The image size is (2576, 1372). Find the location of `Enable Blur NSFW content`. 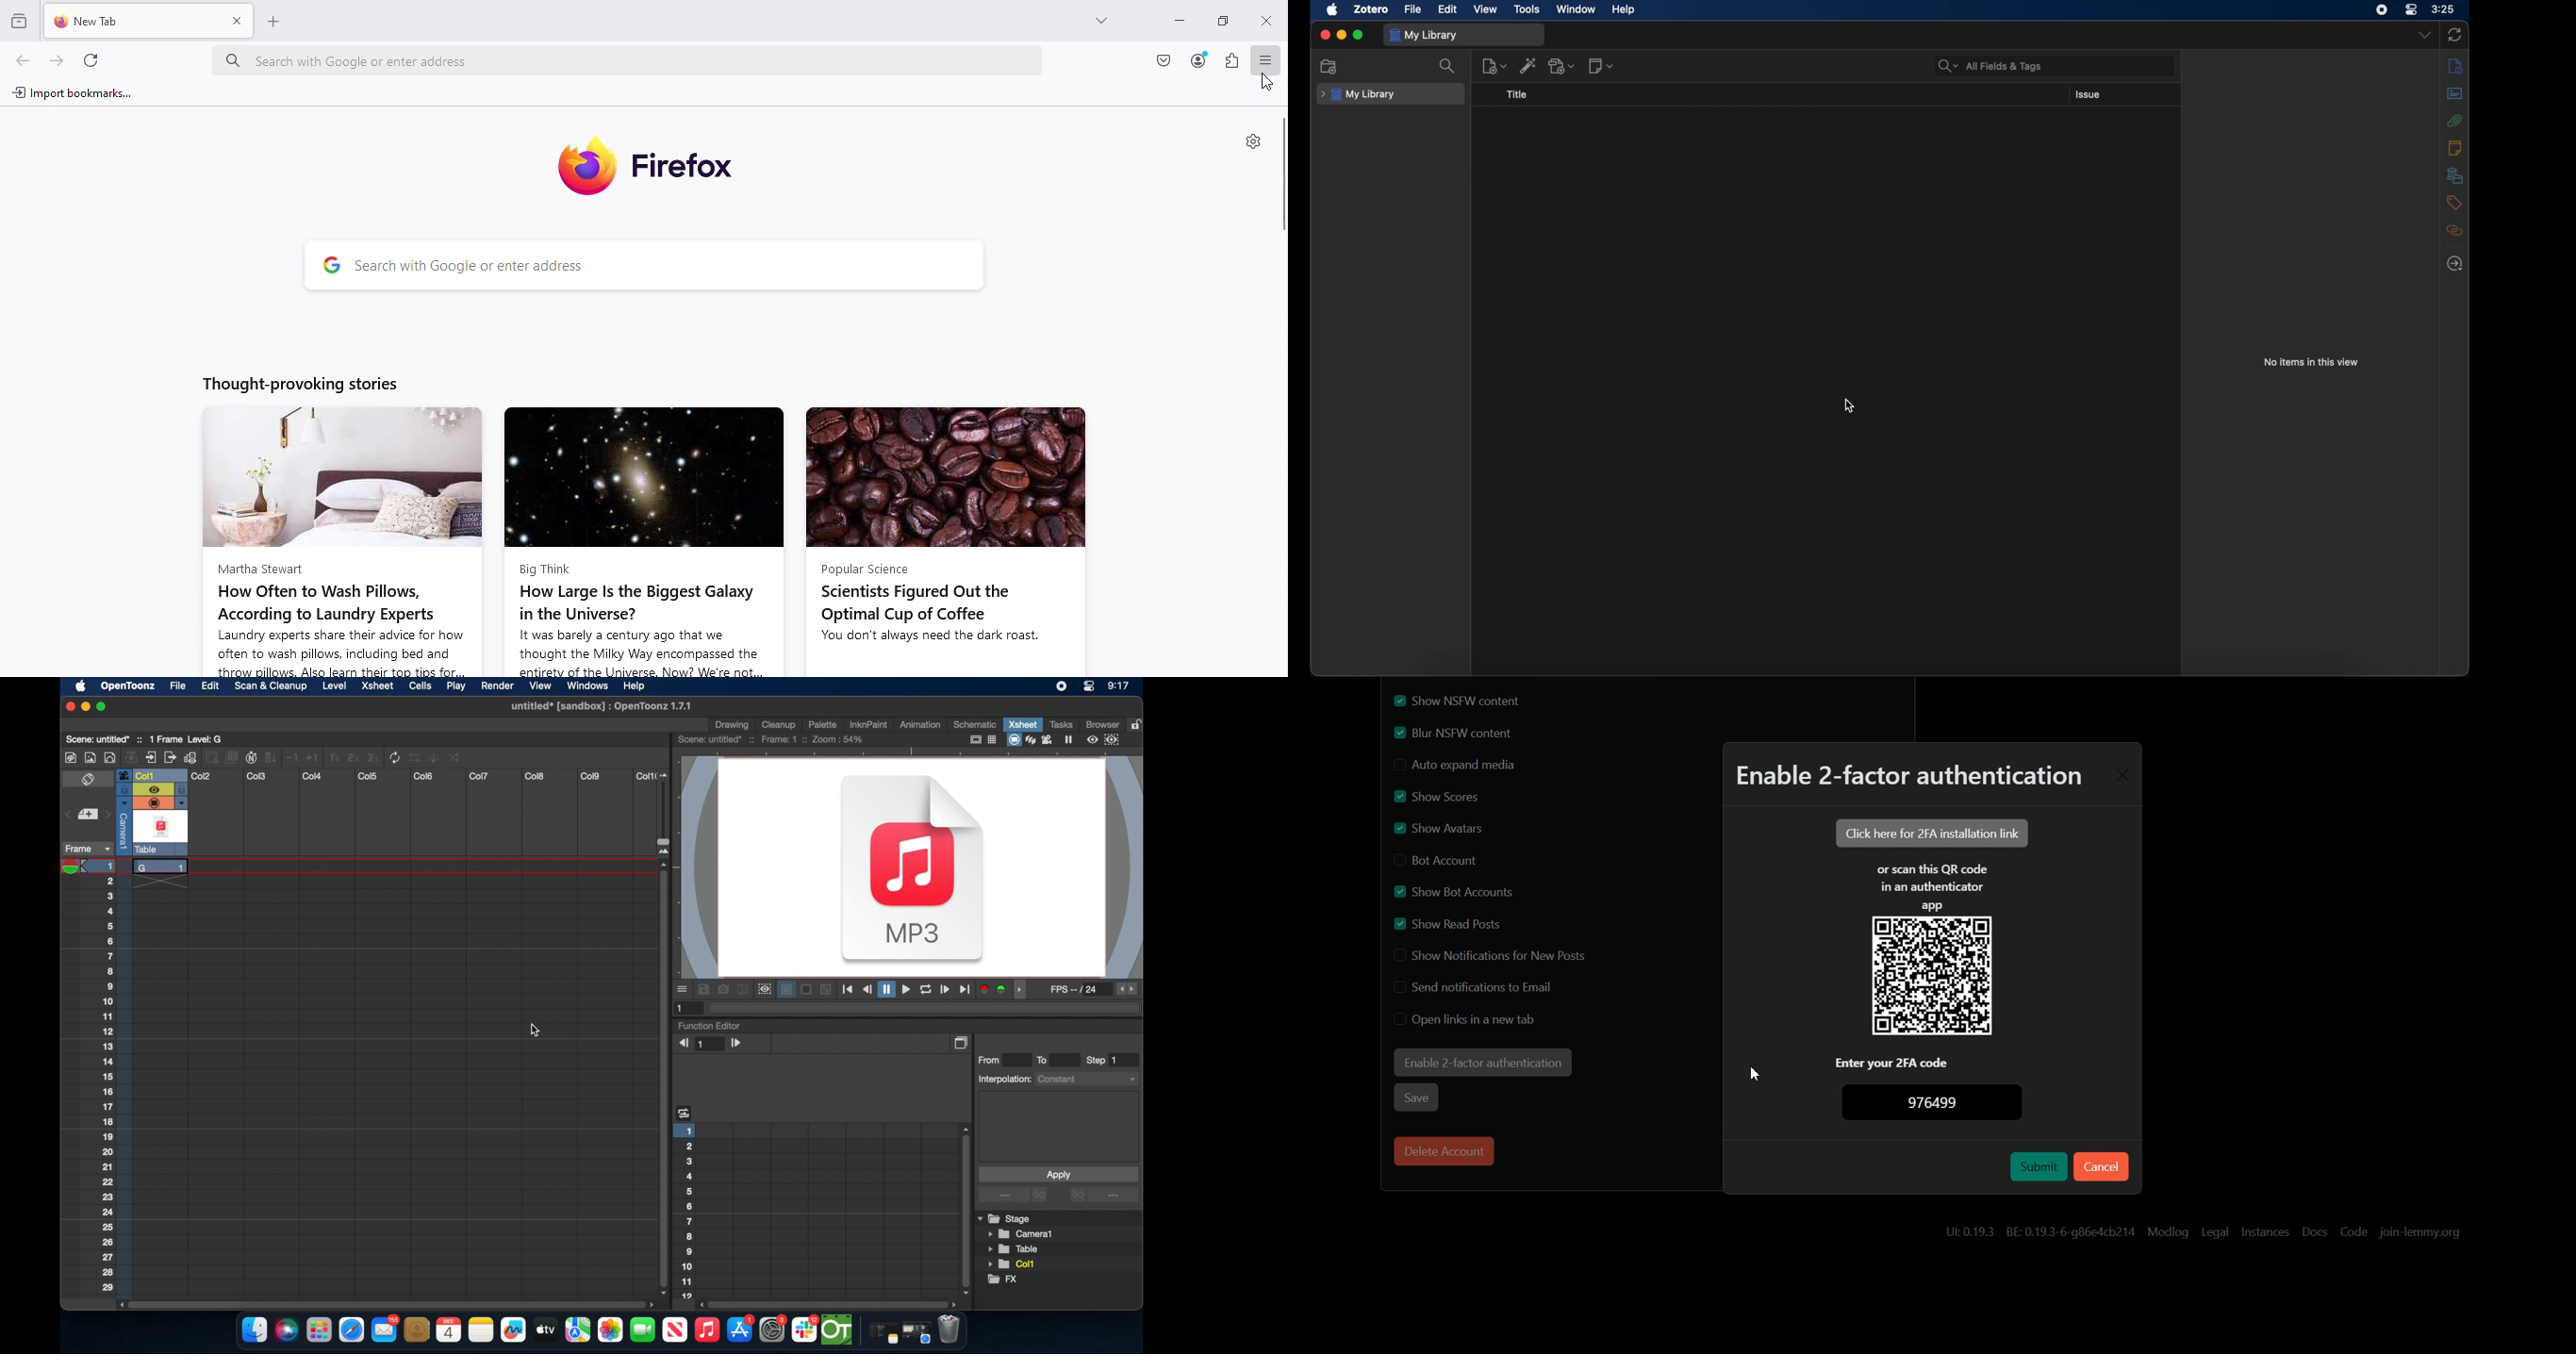

Enable Blur NSFW content is located at coordinates (1477, 734).